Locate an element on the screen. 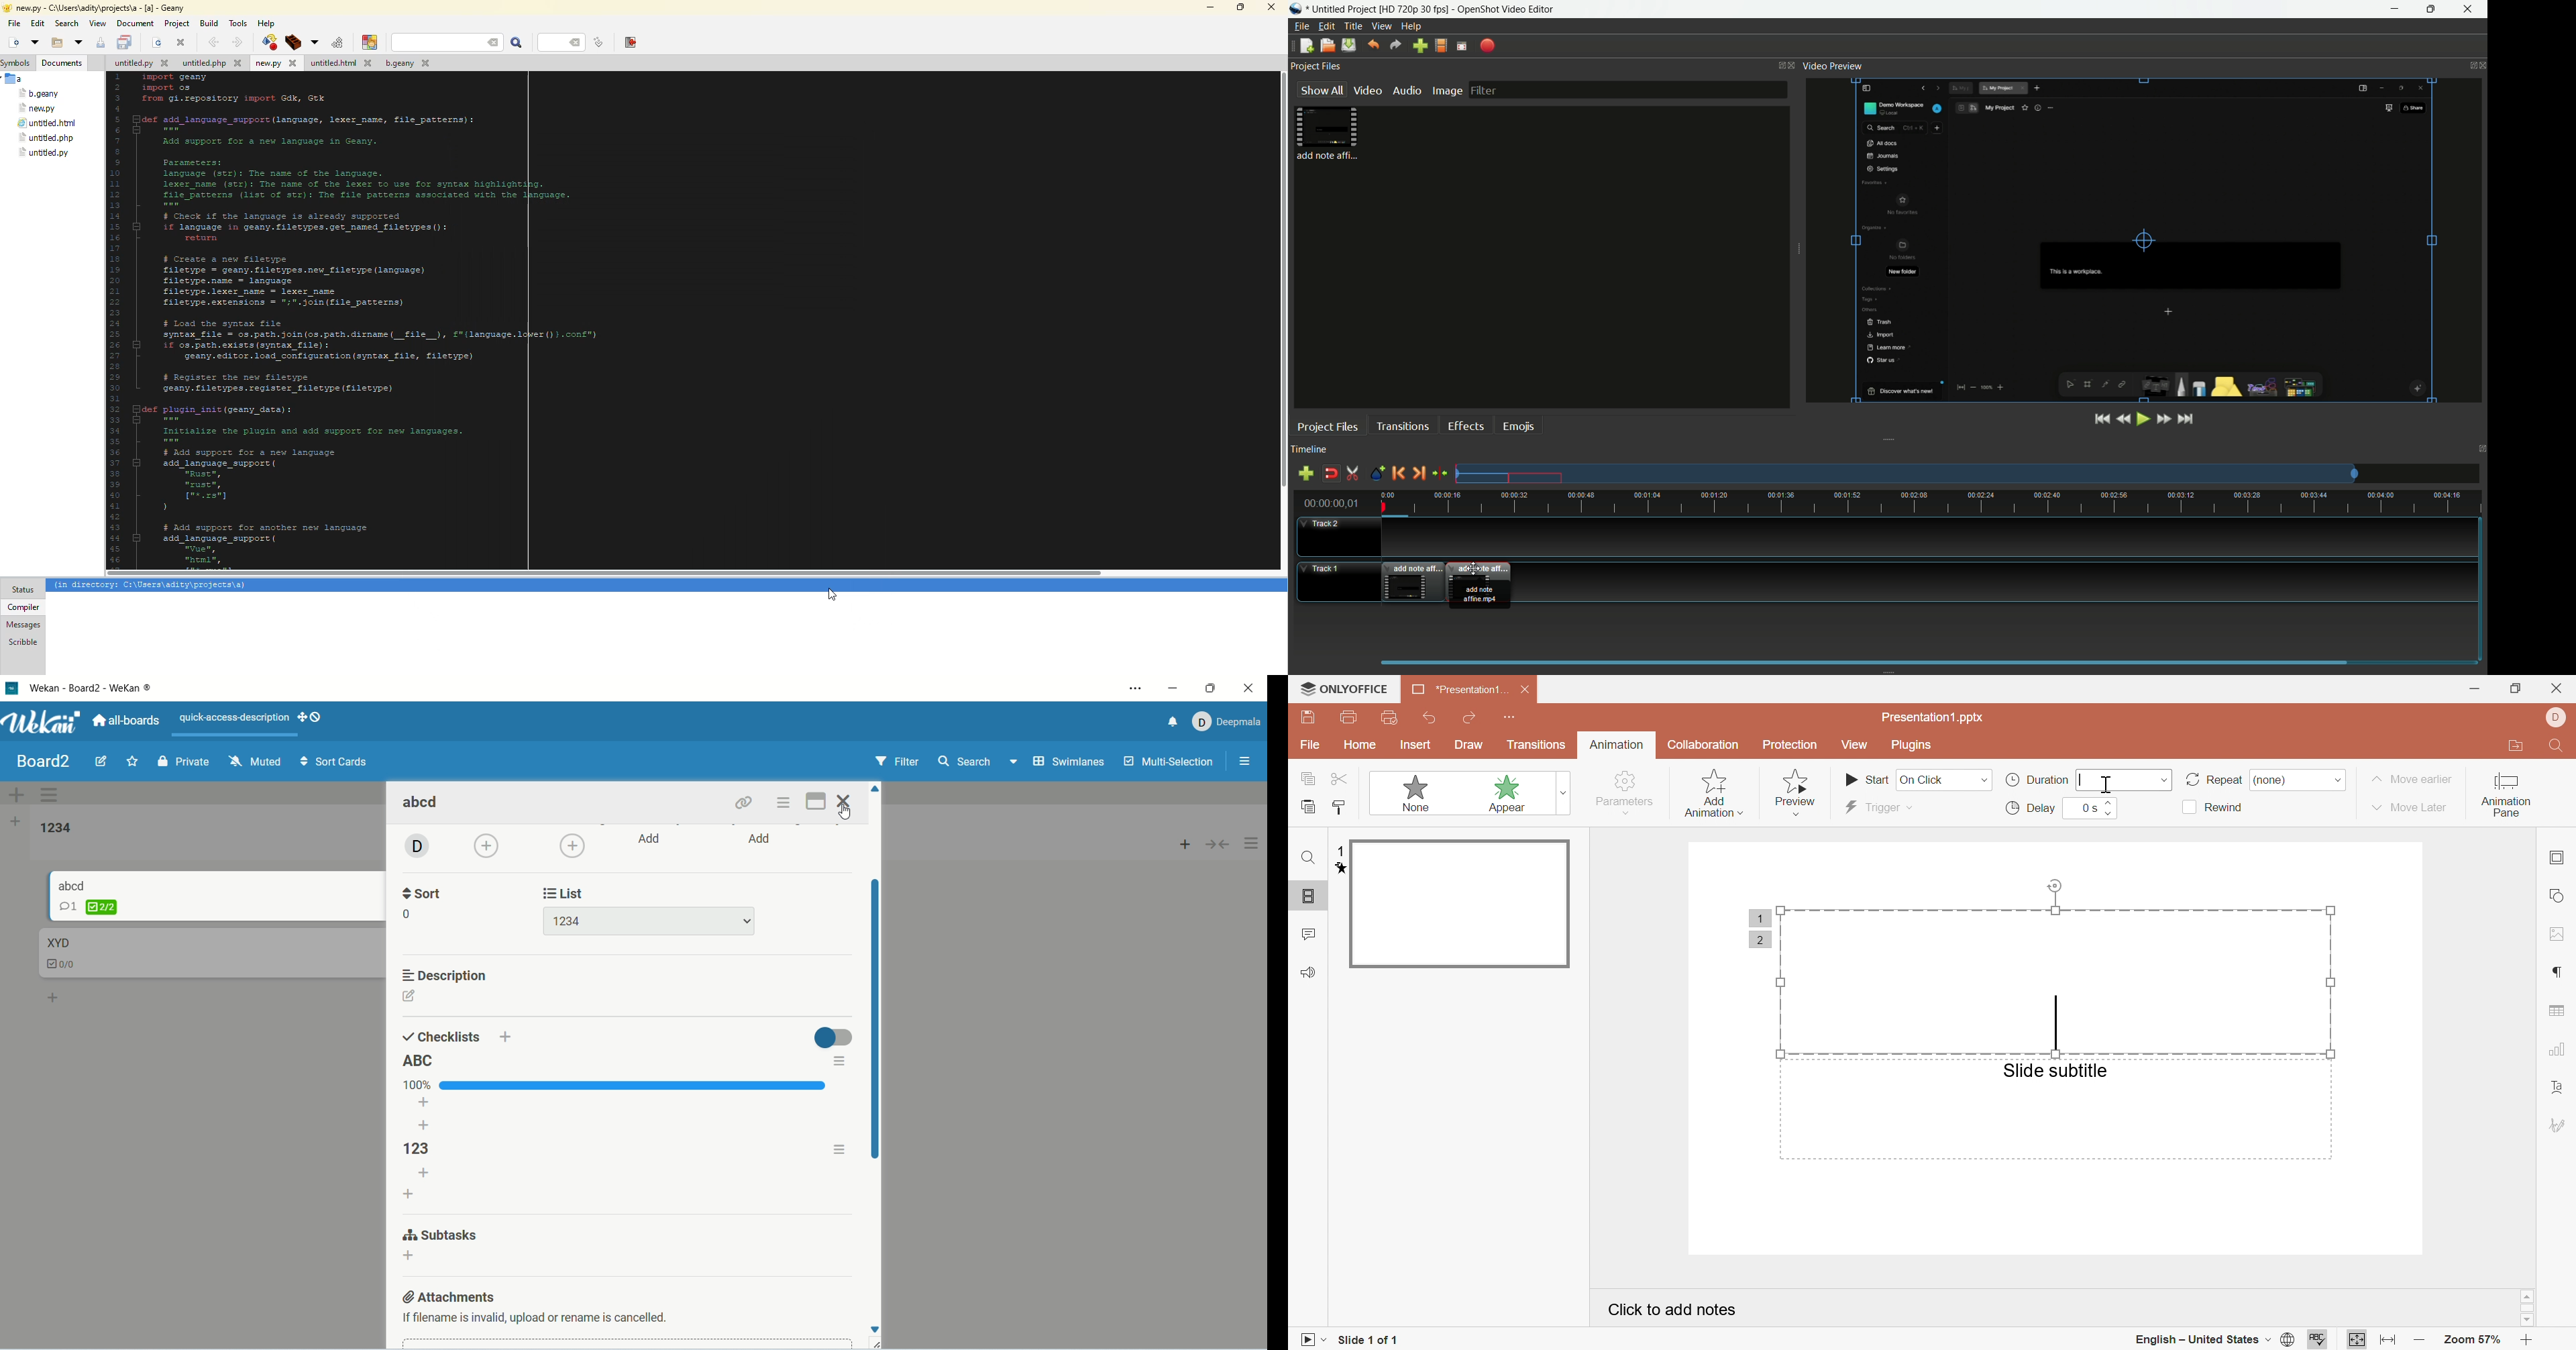 Image resolution: width=2576 pixels, height=1372 pixels. minimize is located at coordinates (1176, 691).